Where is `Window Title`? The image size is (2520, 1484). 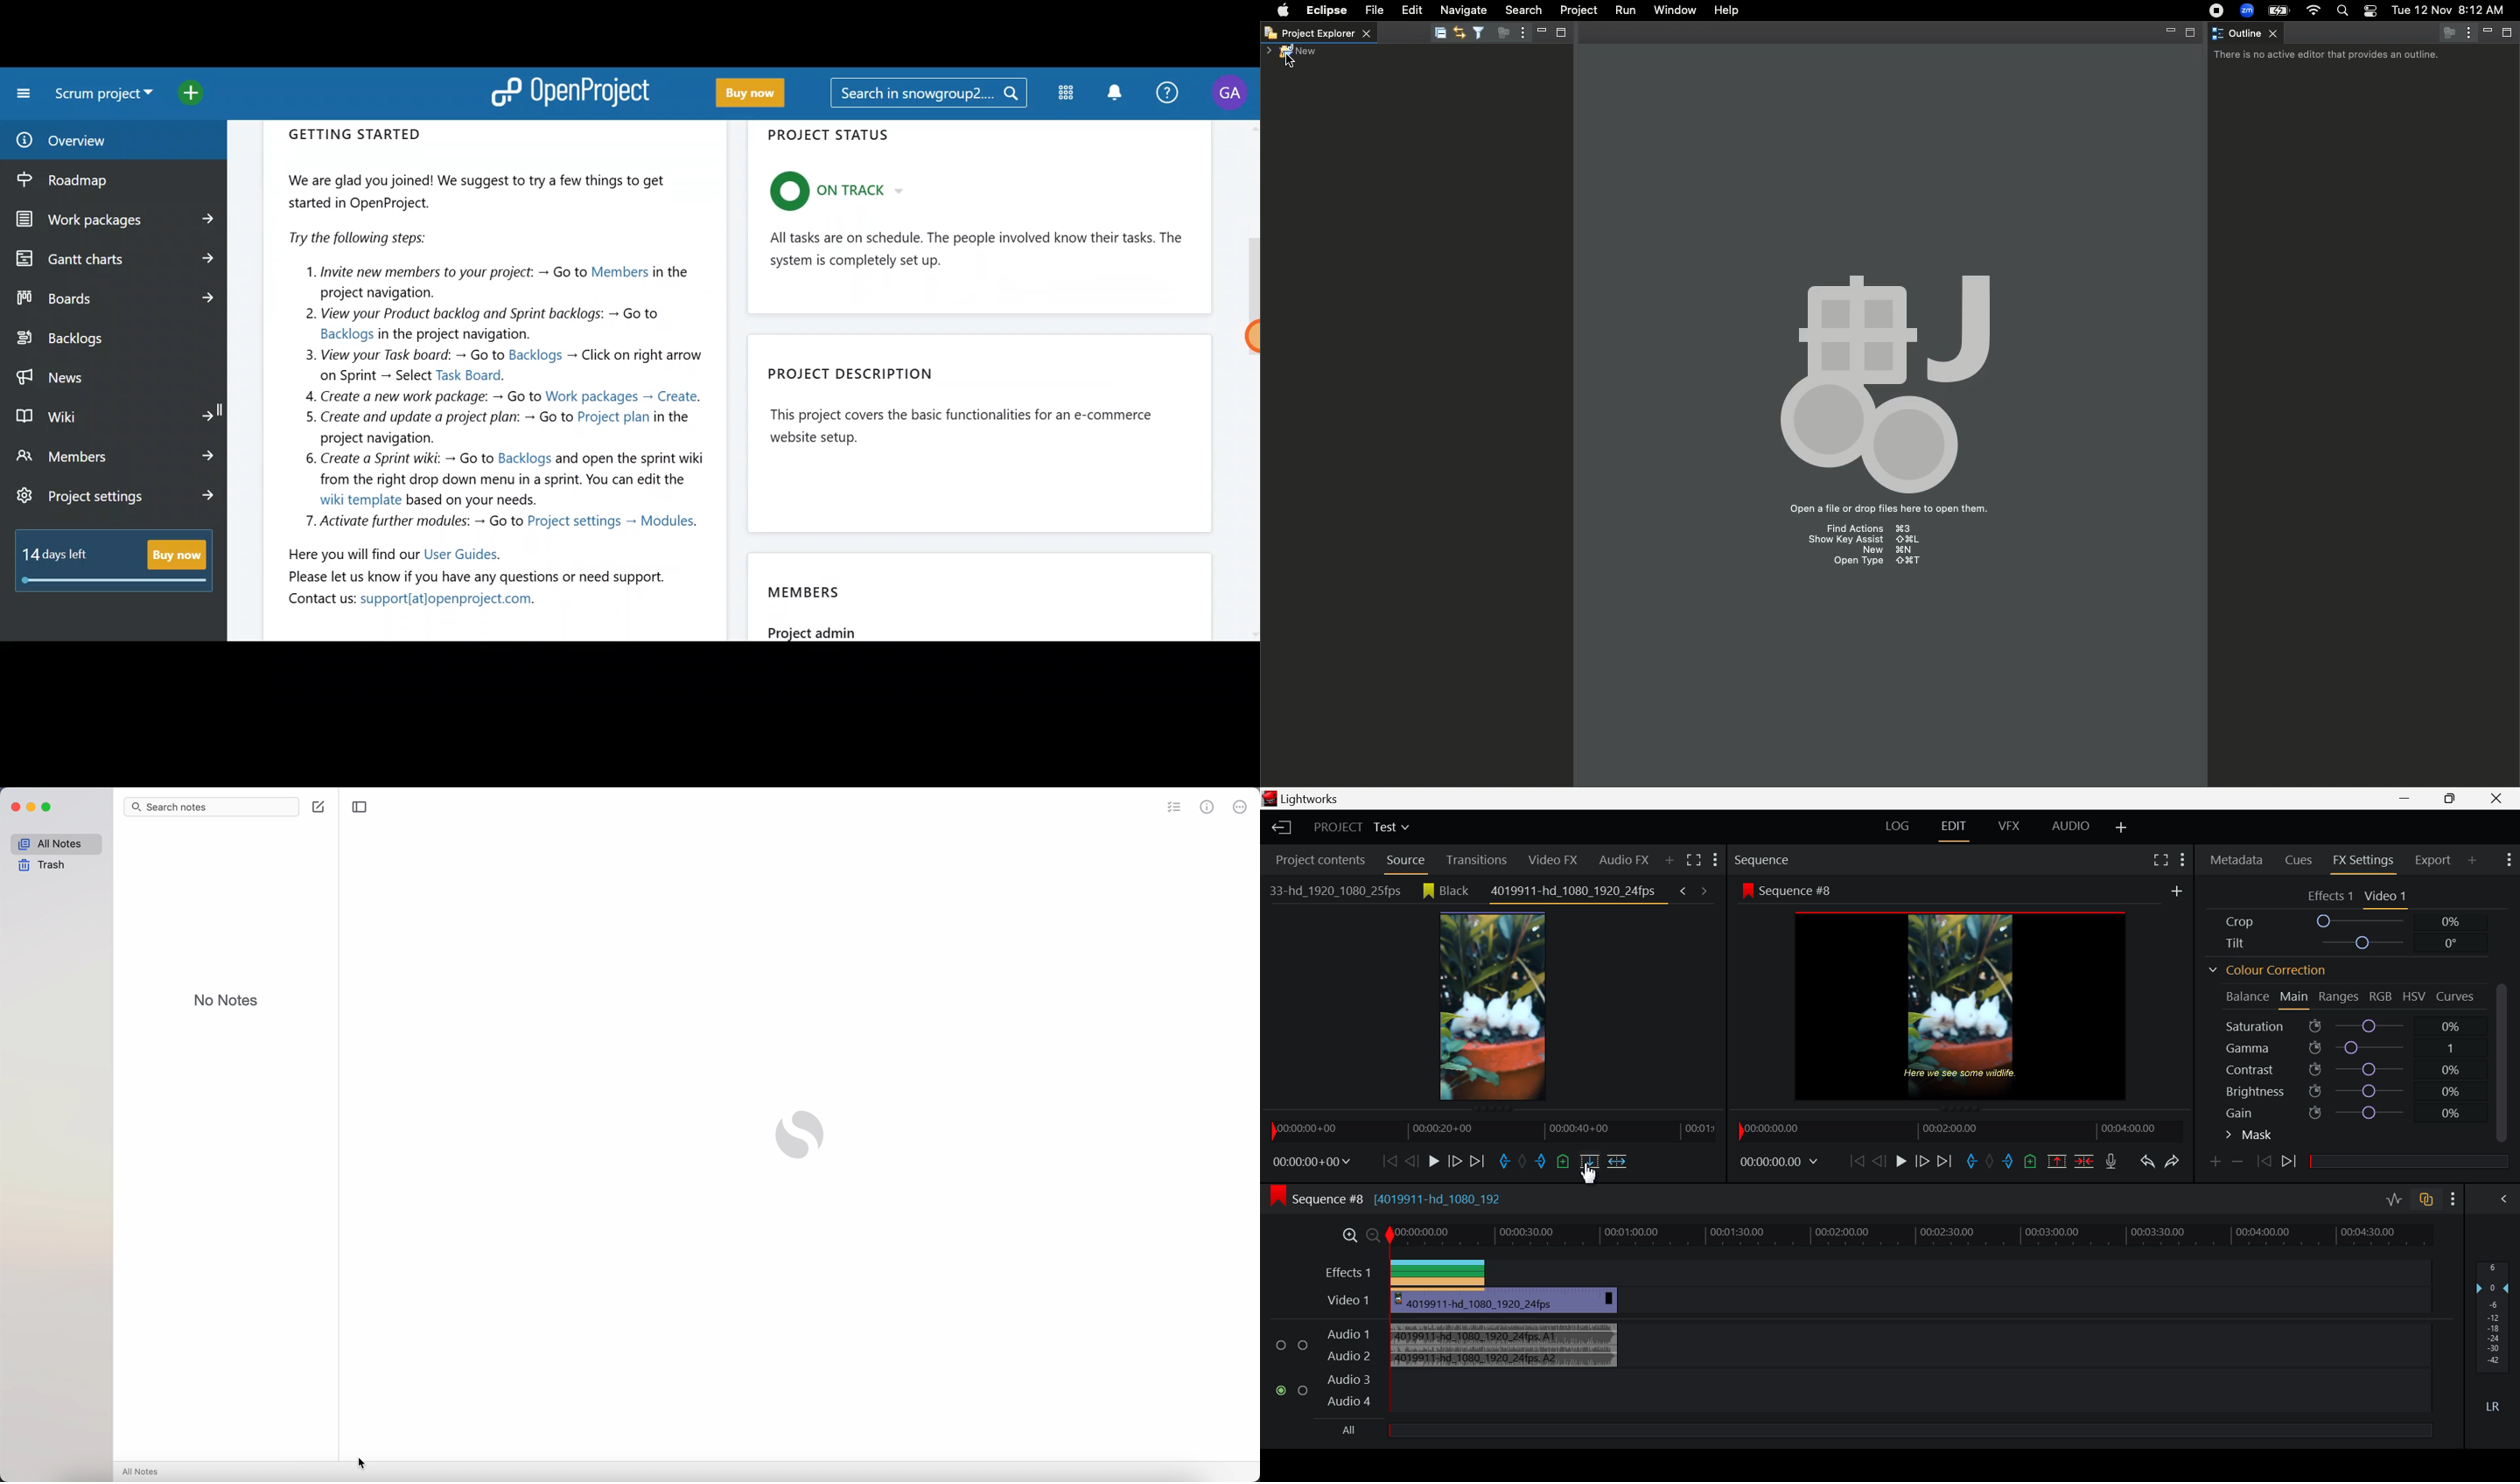
Window Title is located at coordinates (1311, 800).